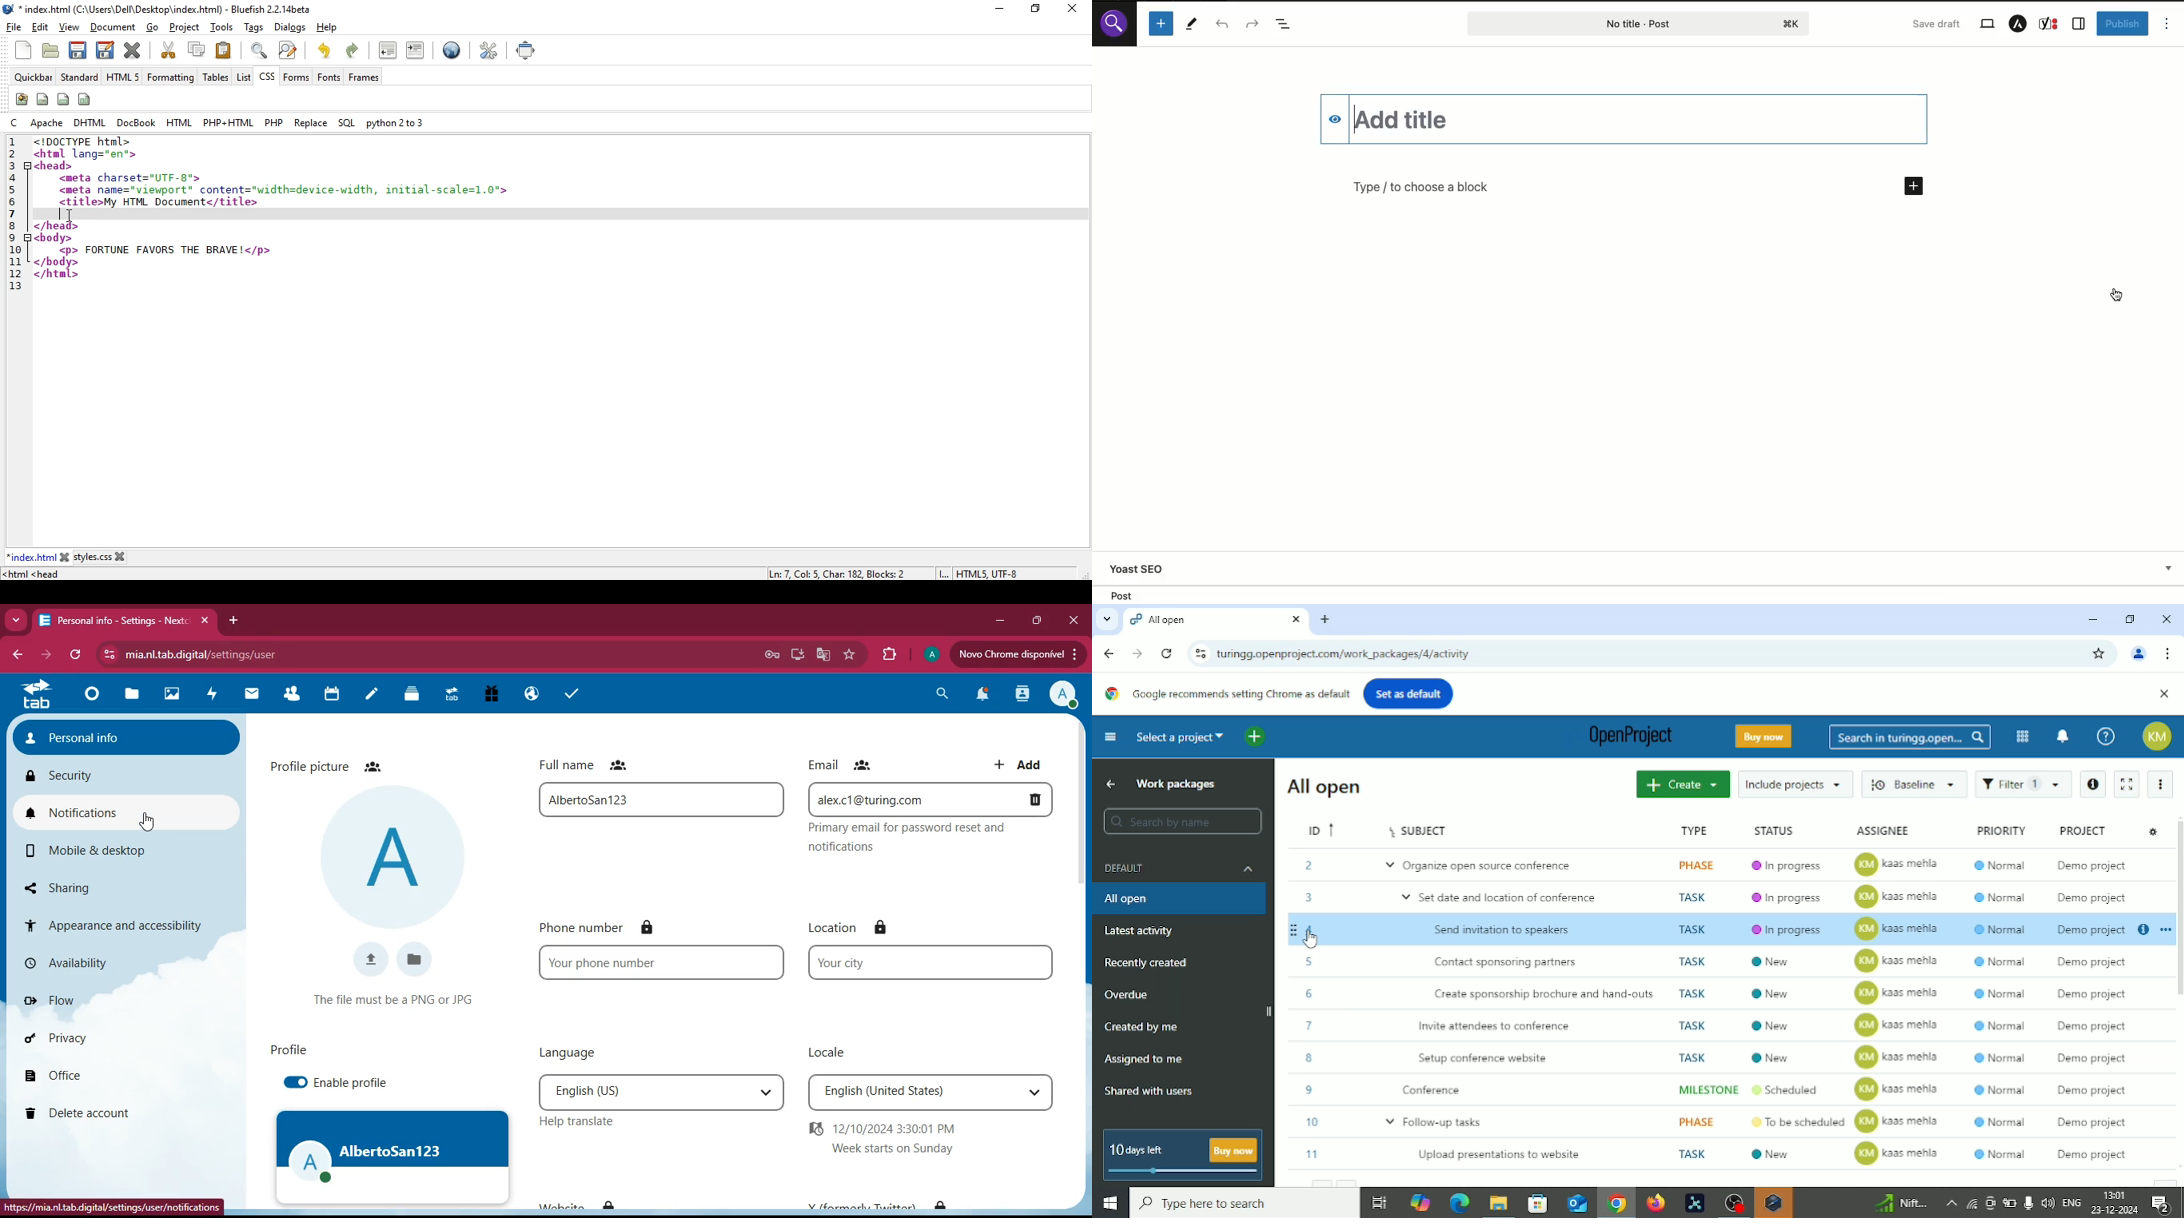  What do you see at coordinates (76, 656) in the screenshot?
I see `refresh` at bounding box center [76, 656].